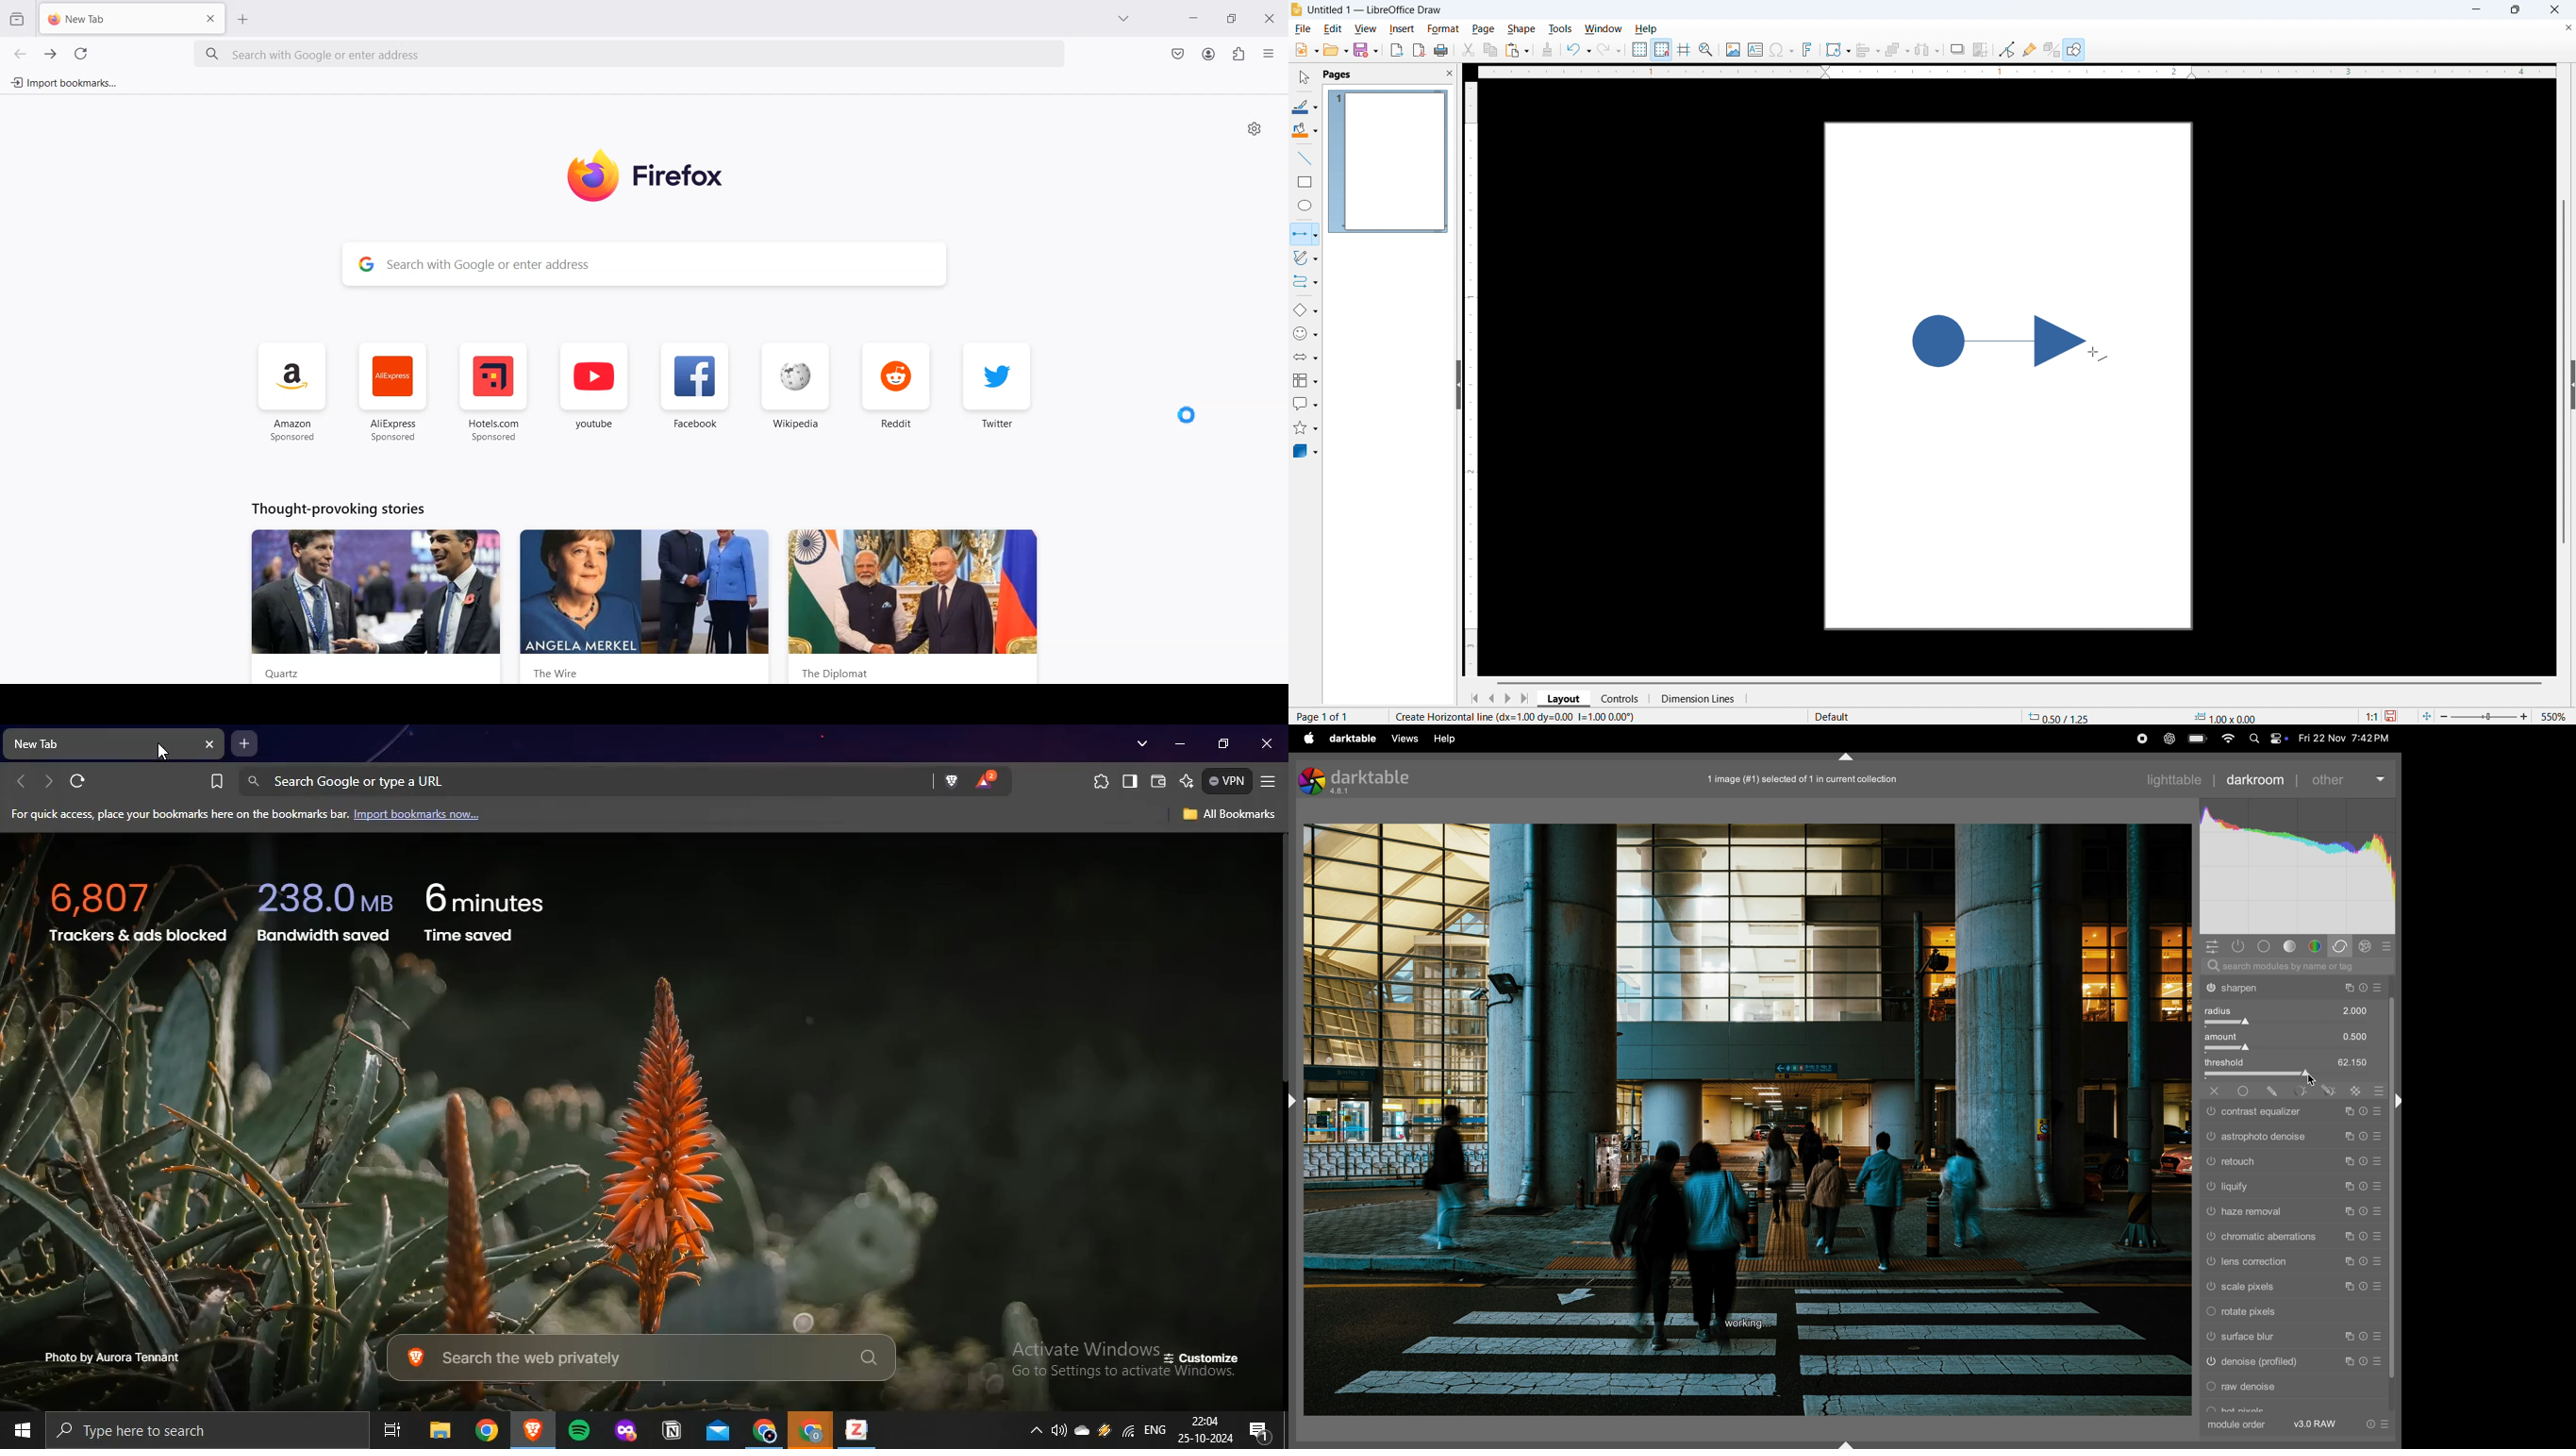 This screenshot has width=2576, height=1456. I want to click on show sidebar, so click(1130, 779).